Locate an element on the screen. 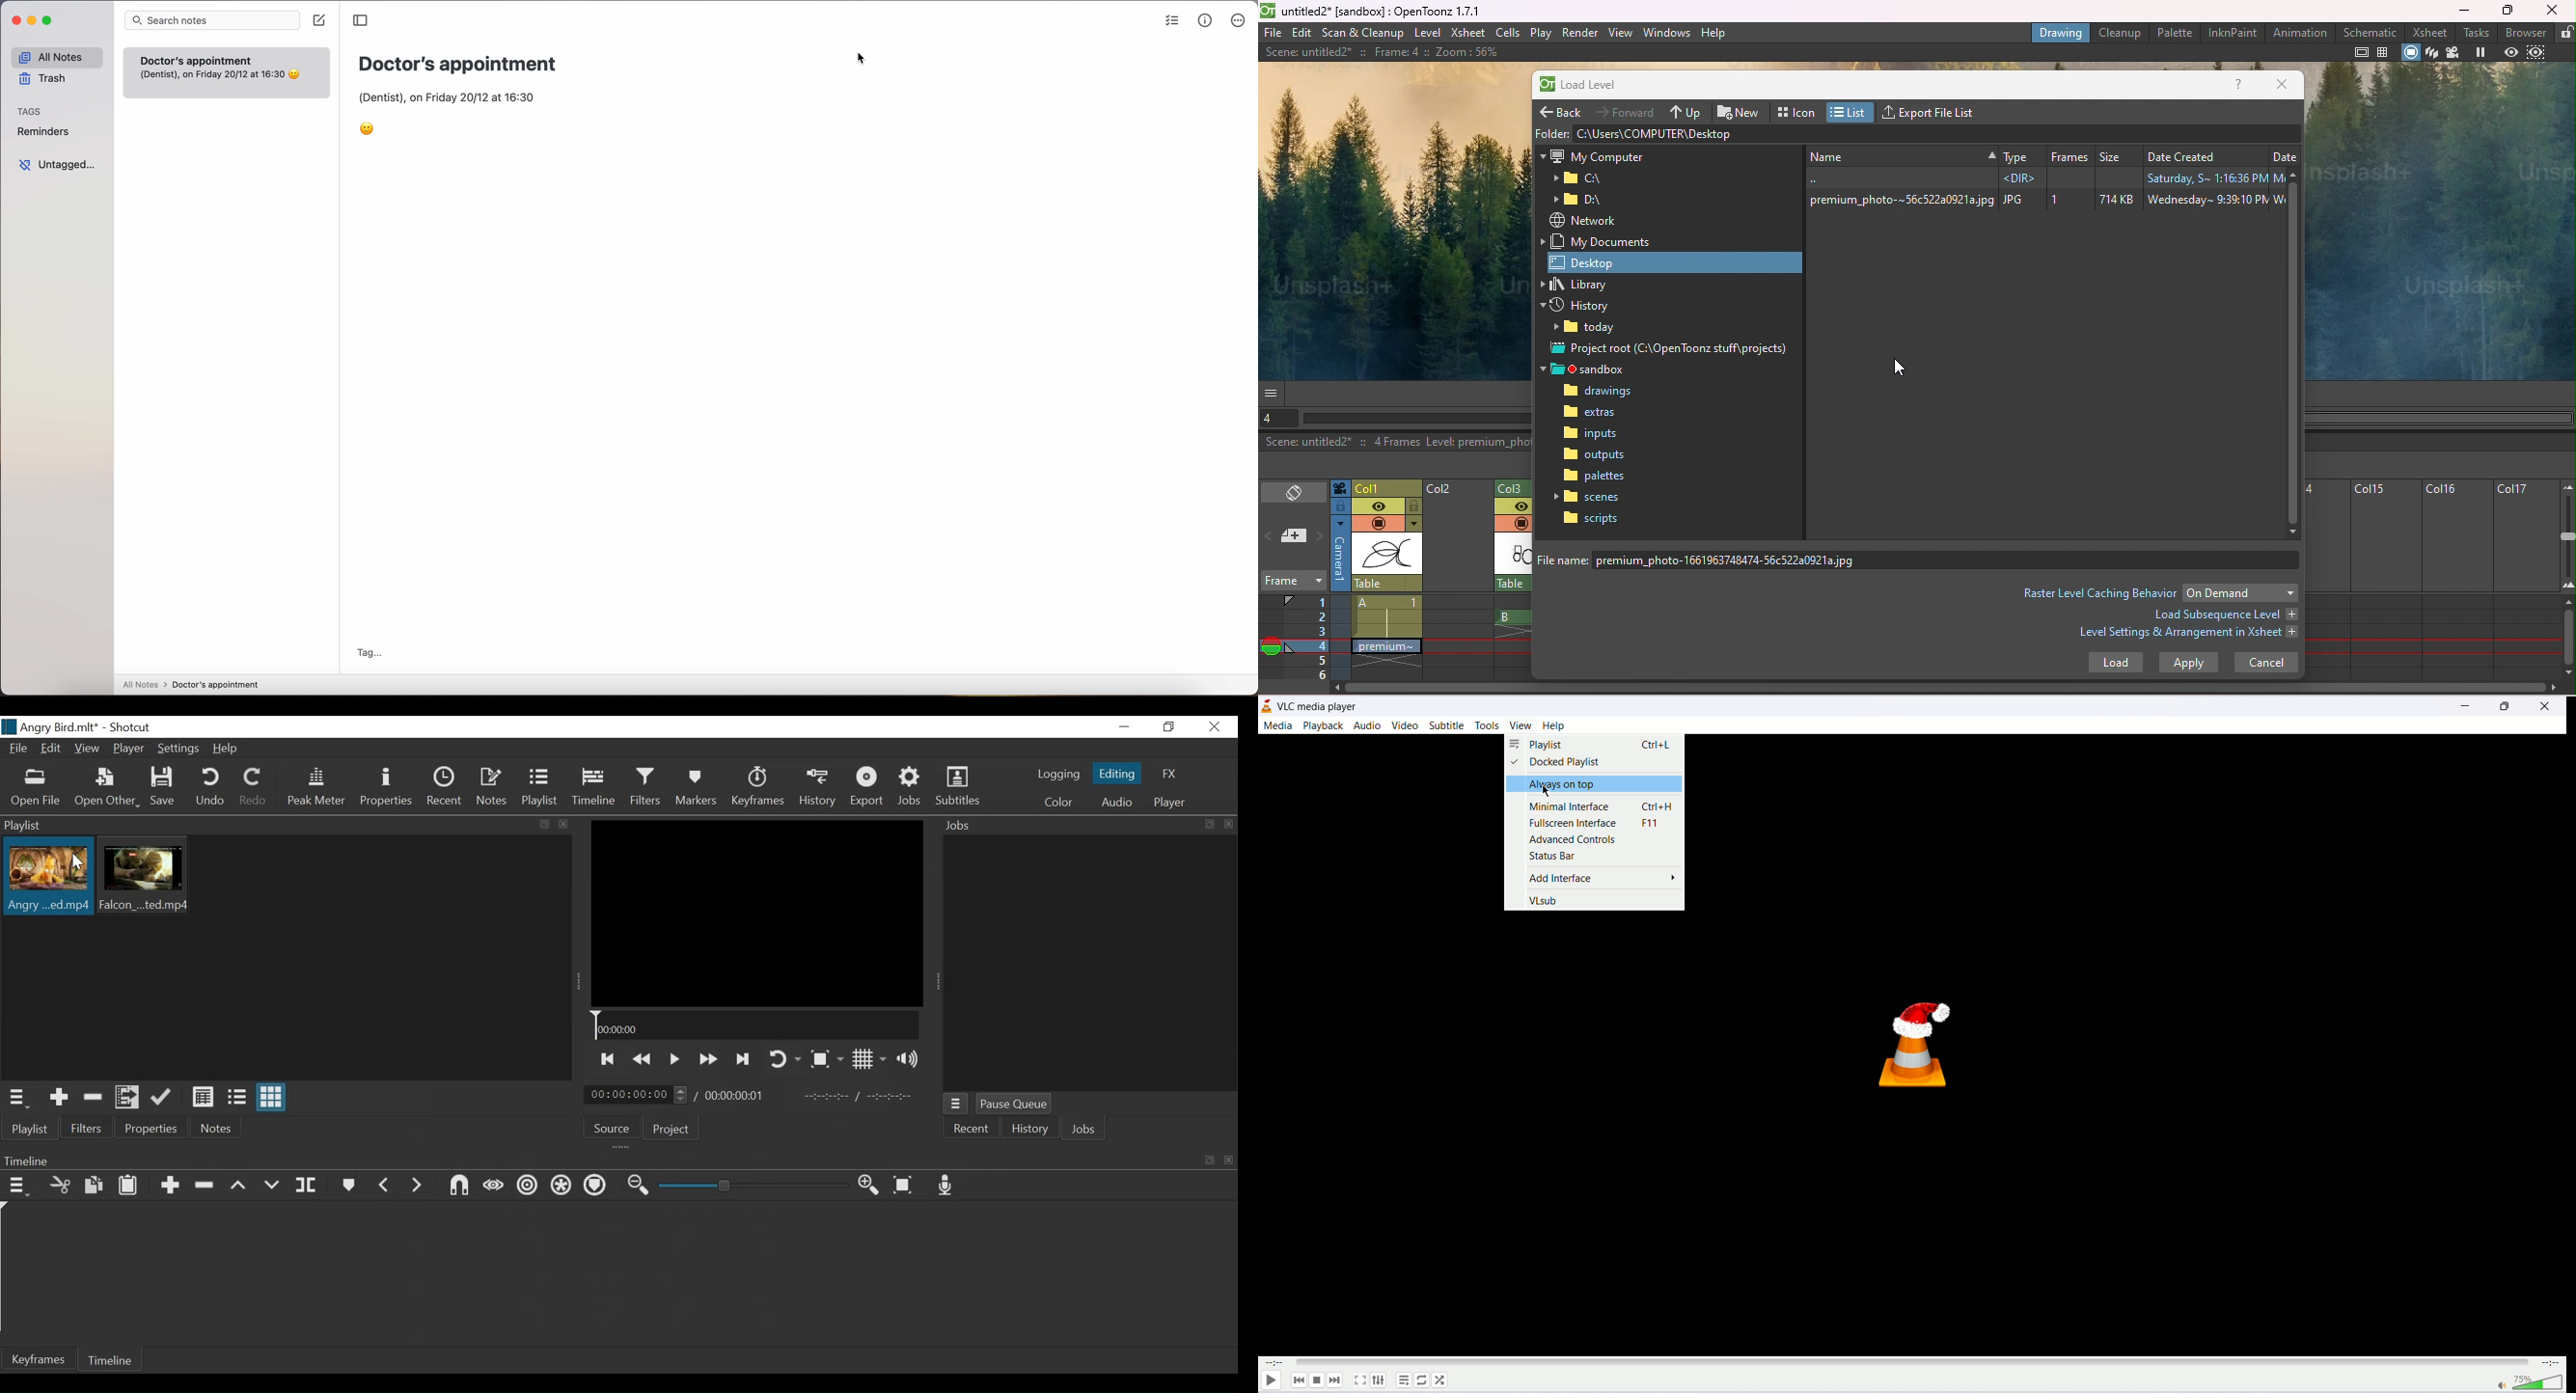 Image resolution: width=2576 pixels, height=1400 pixels. Scripts  is located at coordinates (1591, 518).